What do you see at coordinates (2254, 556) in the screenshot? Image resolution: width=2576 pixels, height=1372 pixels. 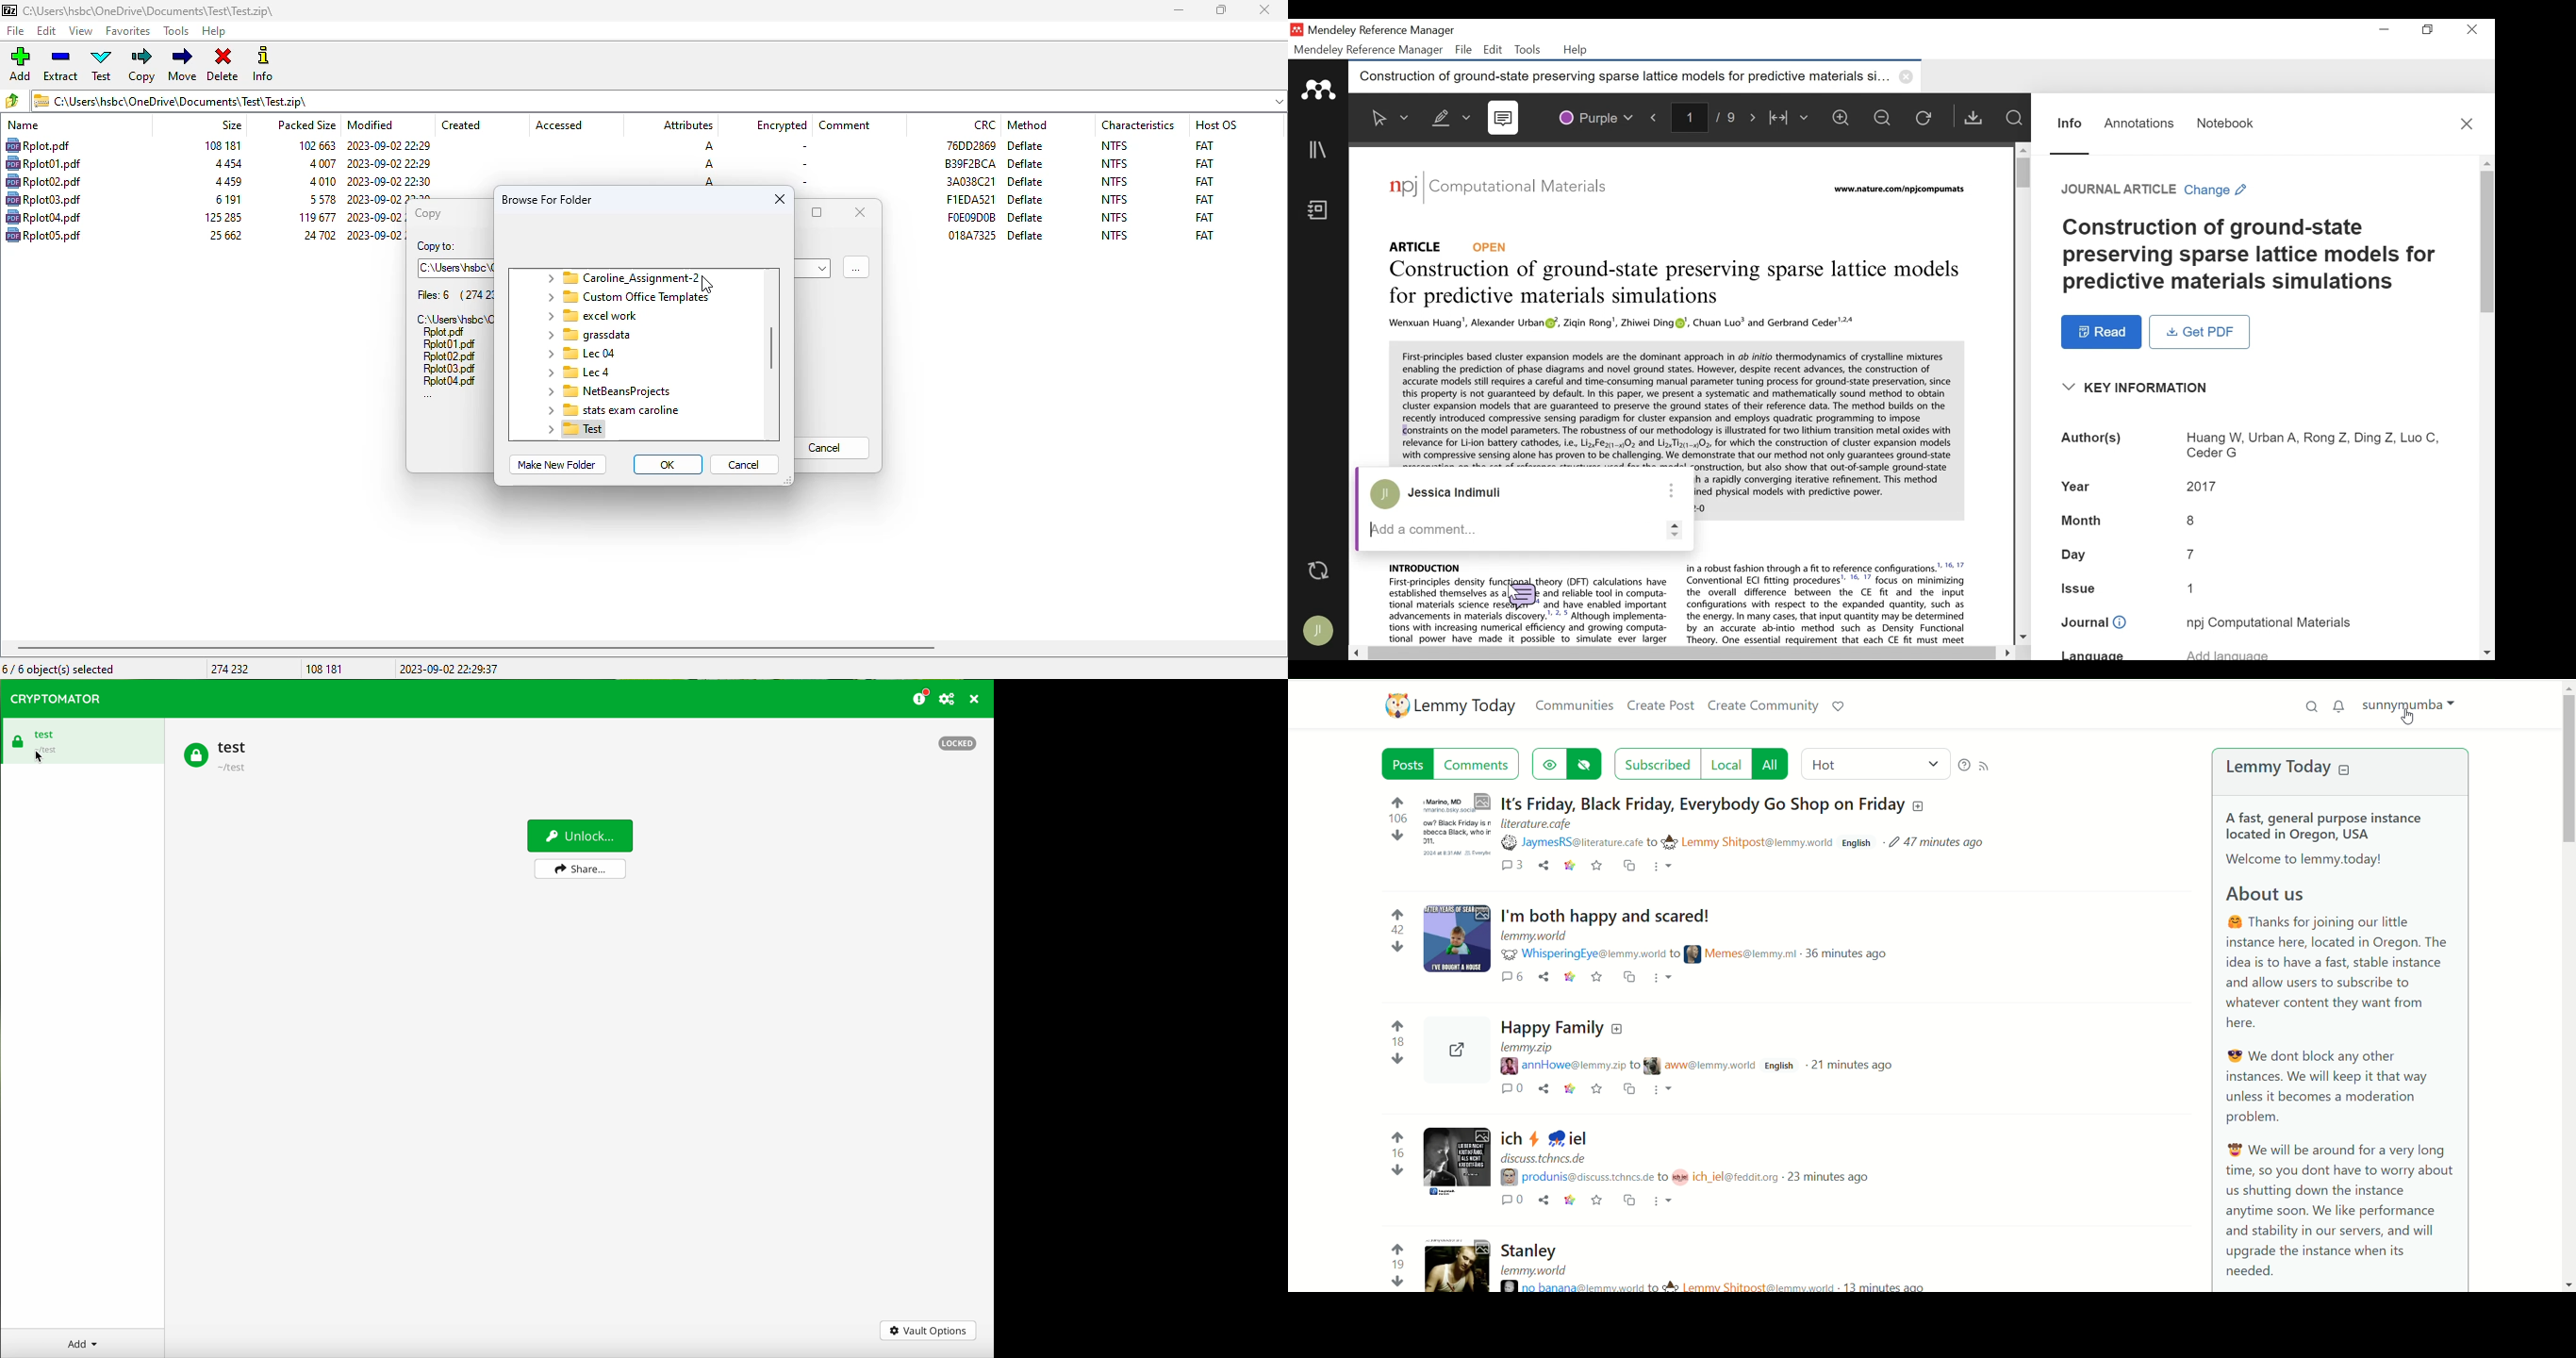 I see `Day` at bounding box center [2254, 556].